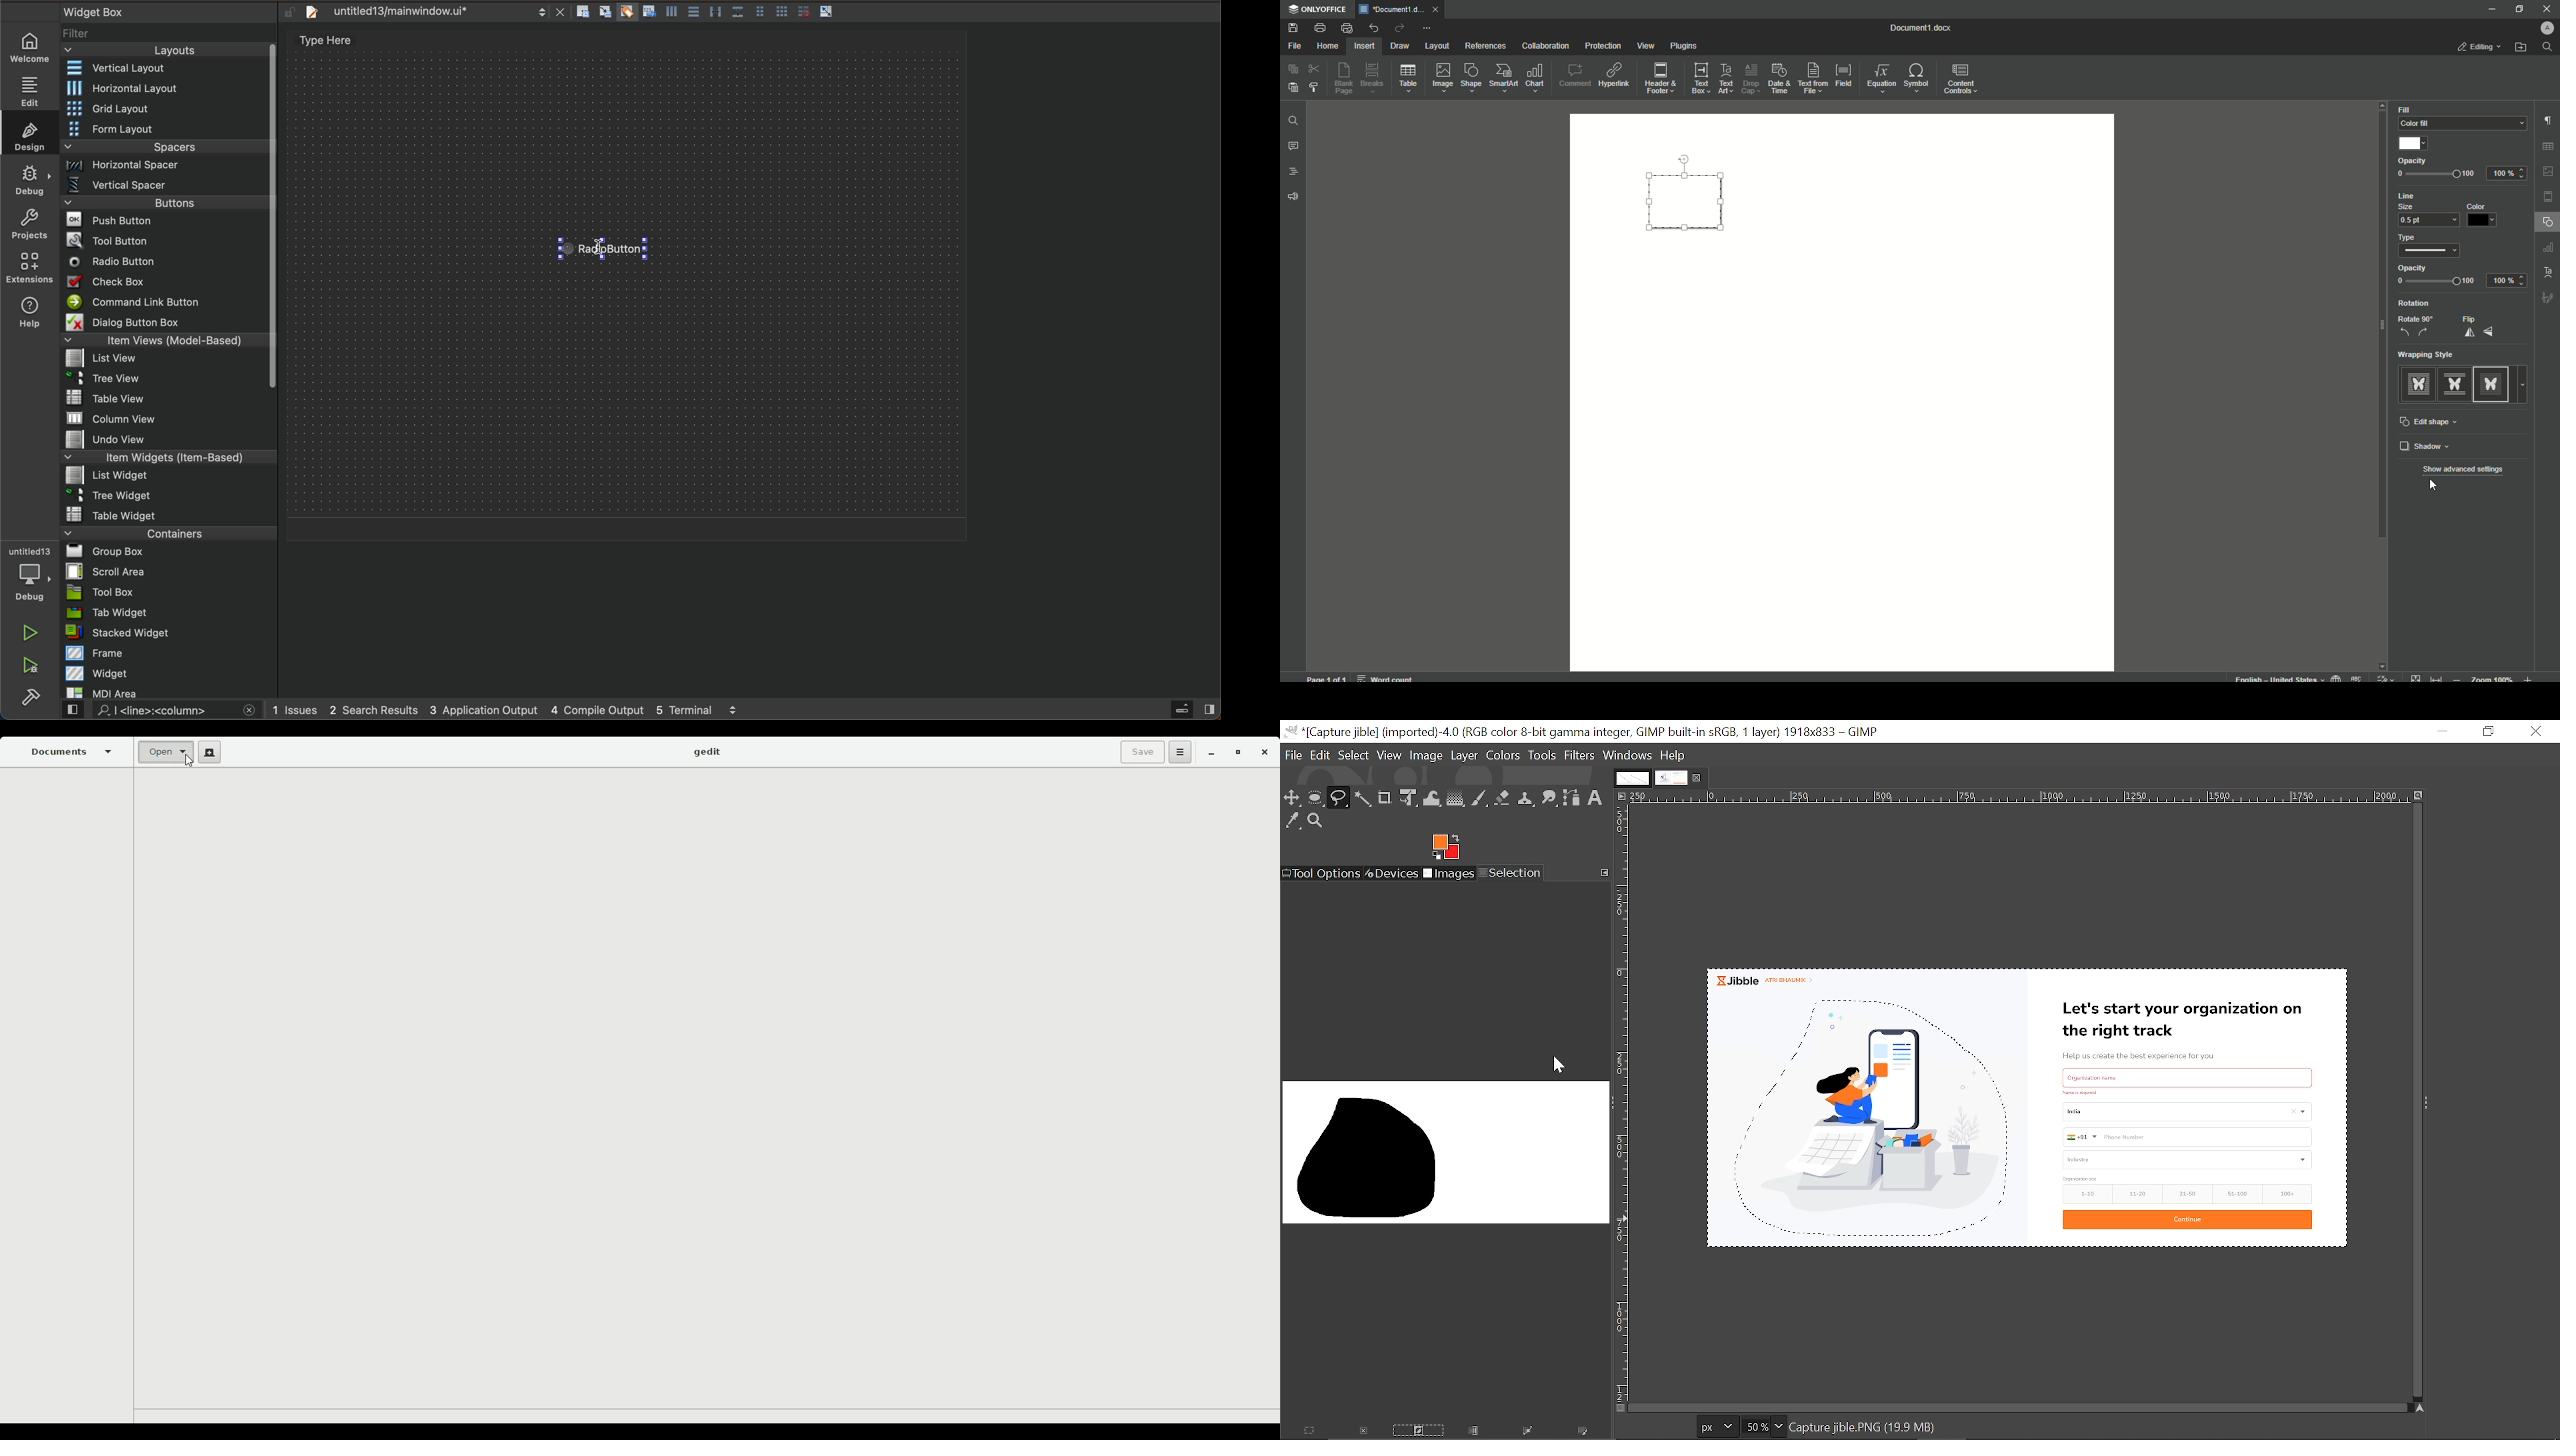  Describe the element at coordinates (1321, 873) in the screenshot. I see `Tool options` at that location.